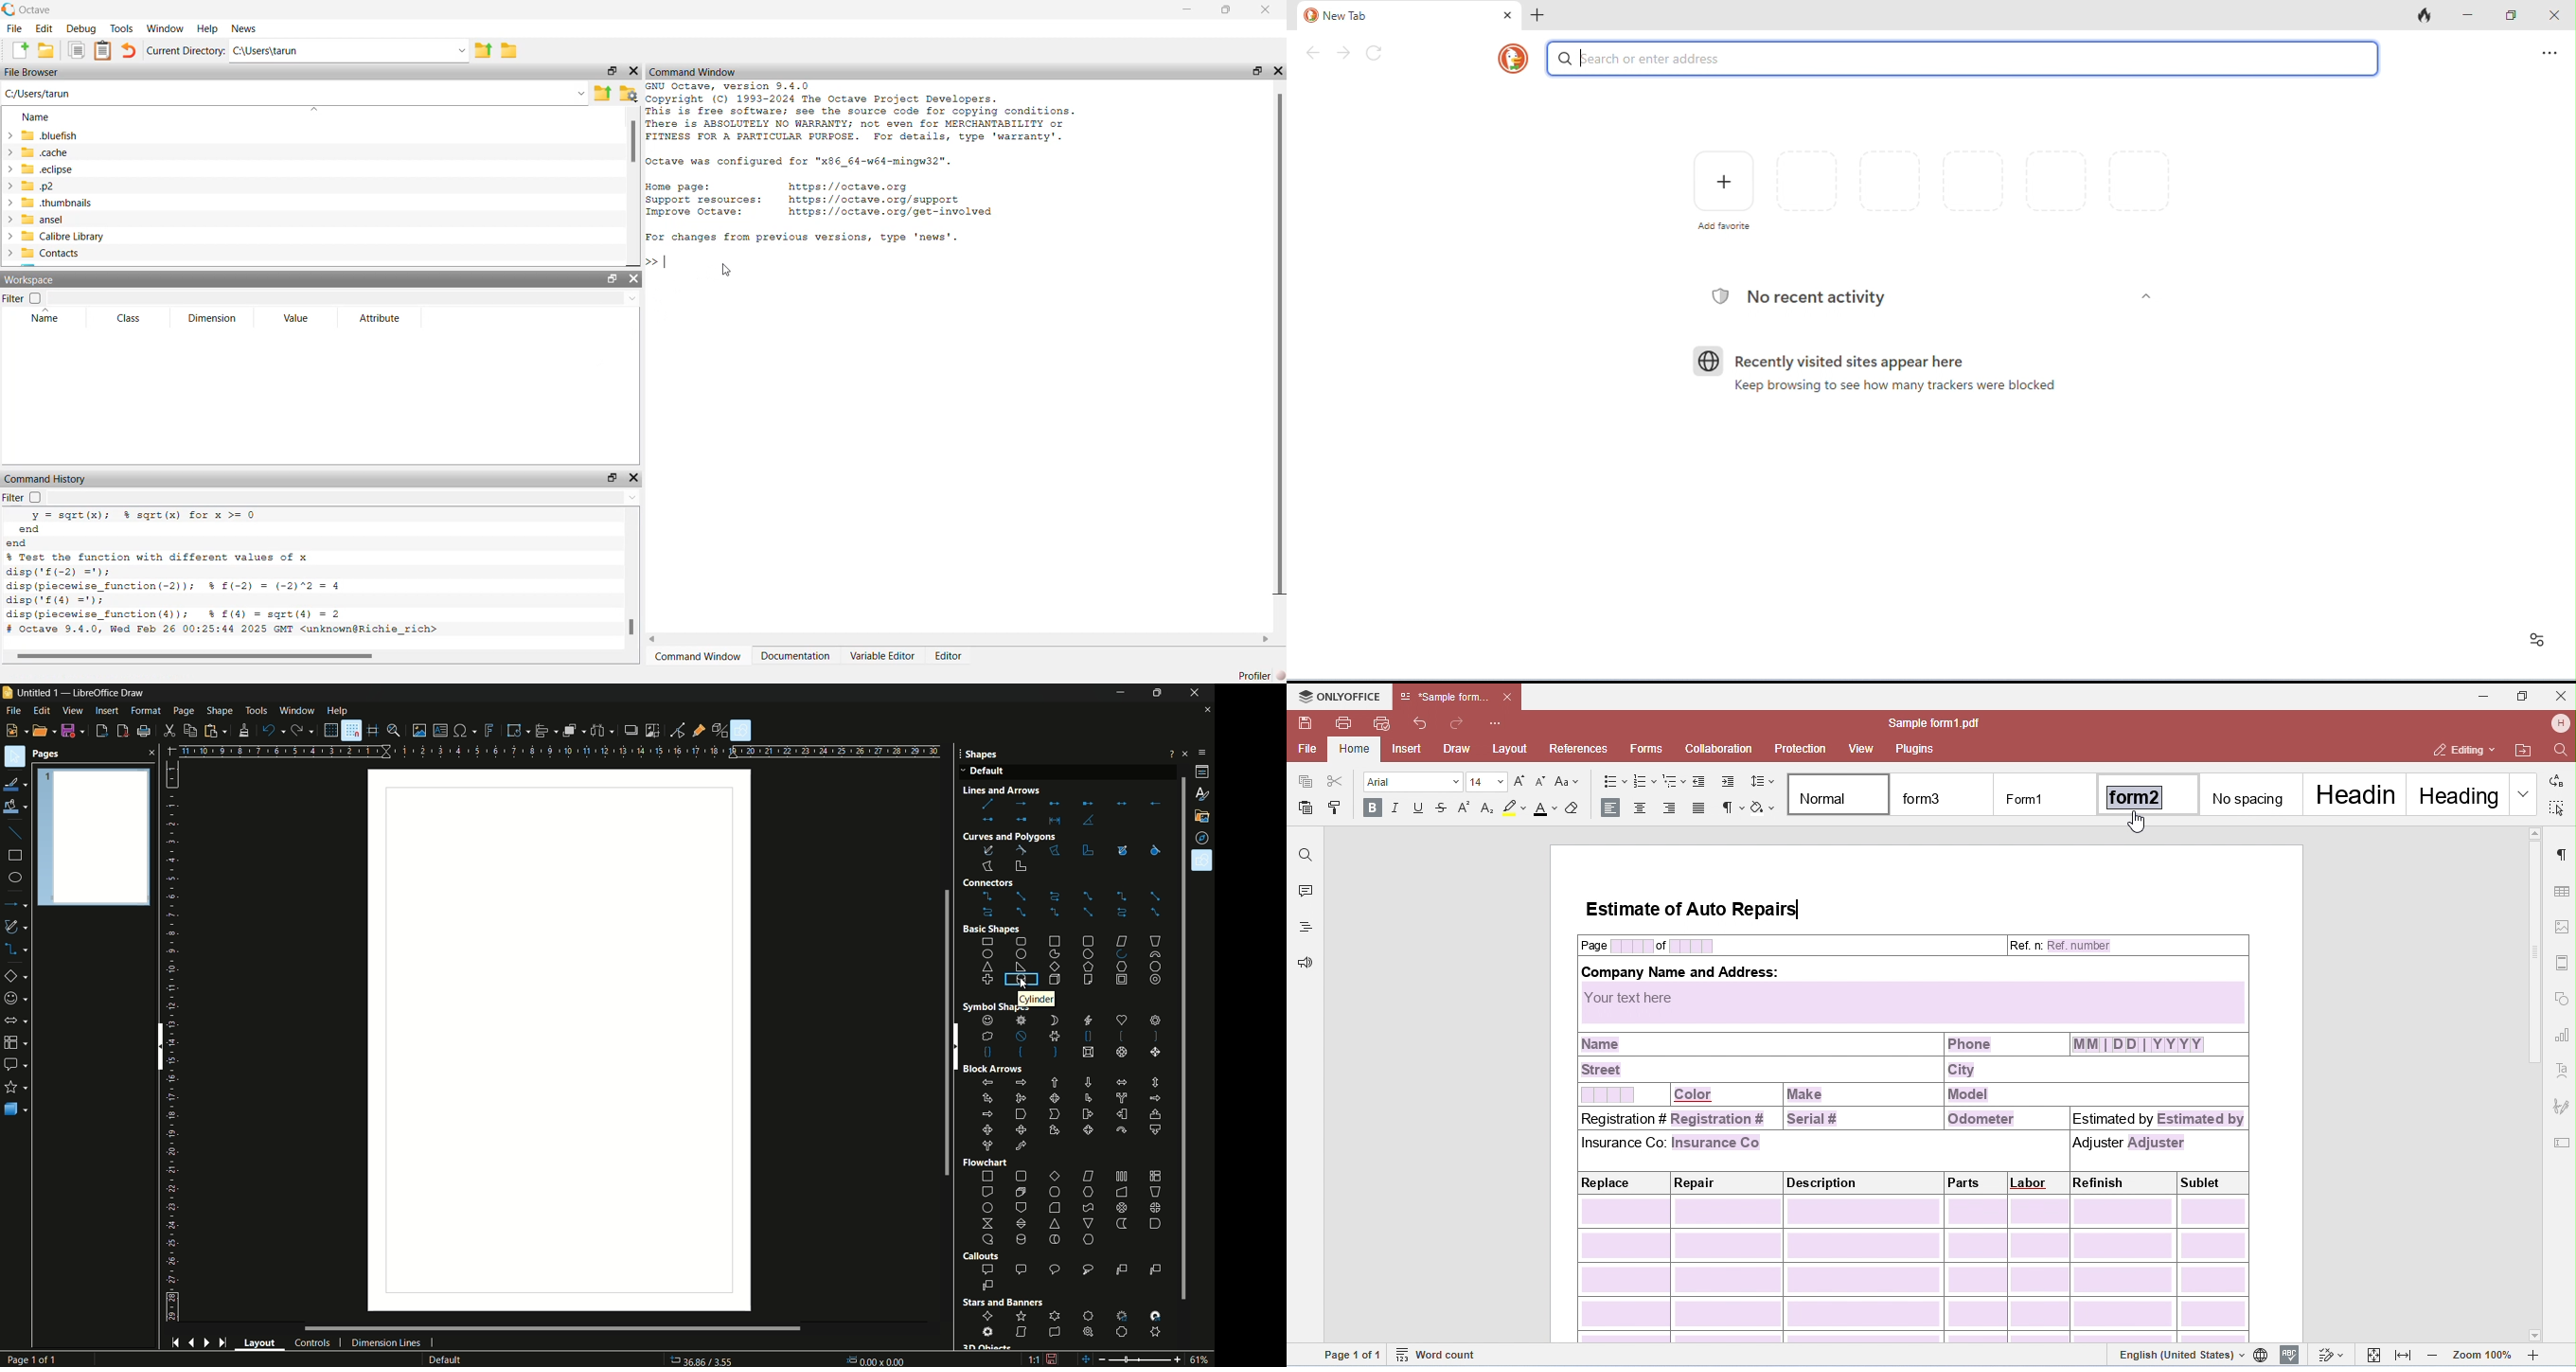 Image resolution: width=2576 pixels, height=1372 pixels. What do you see at coordinates (46, 754) in the screenshot?
I see `pages` at bounding box center [46, 754].